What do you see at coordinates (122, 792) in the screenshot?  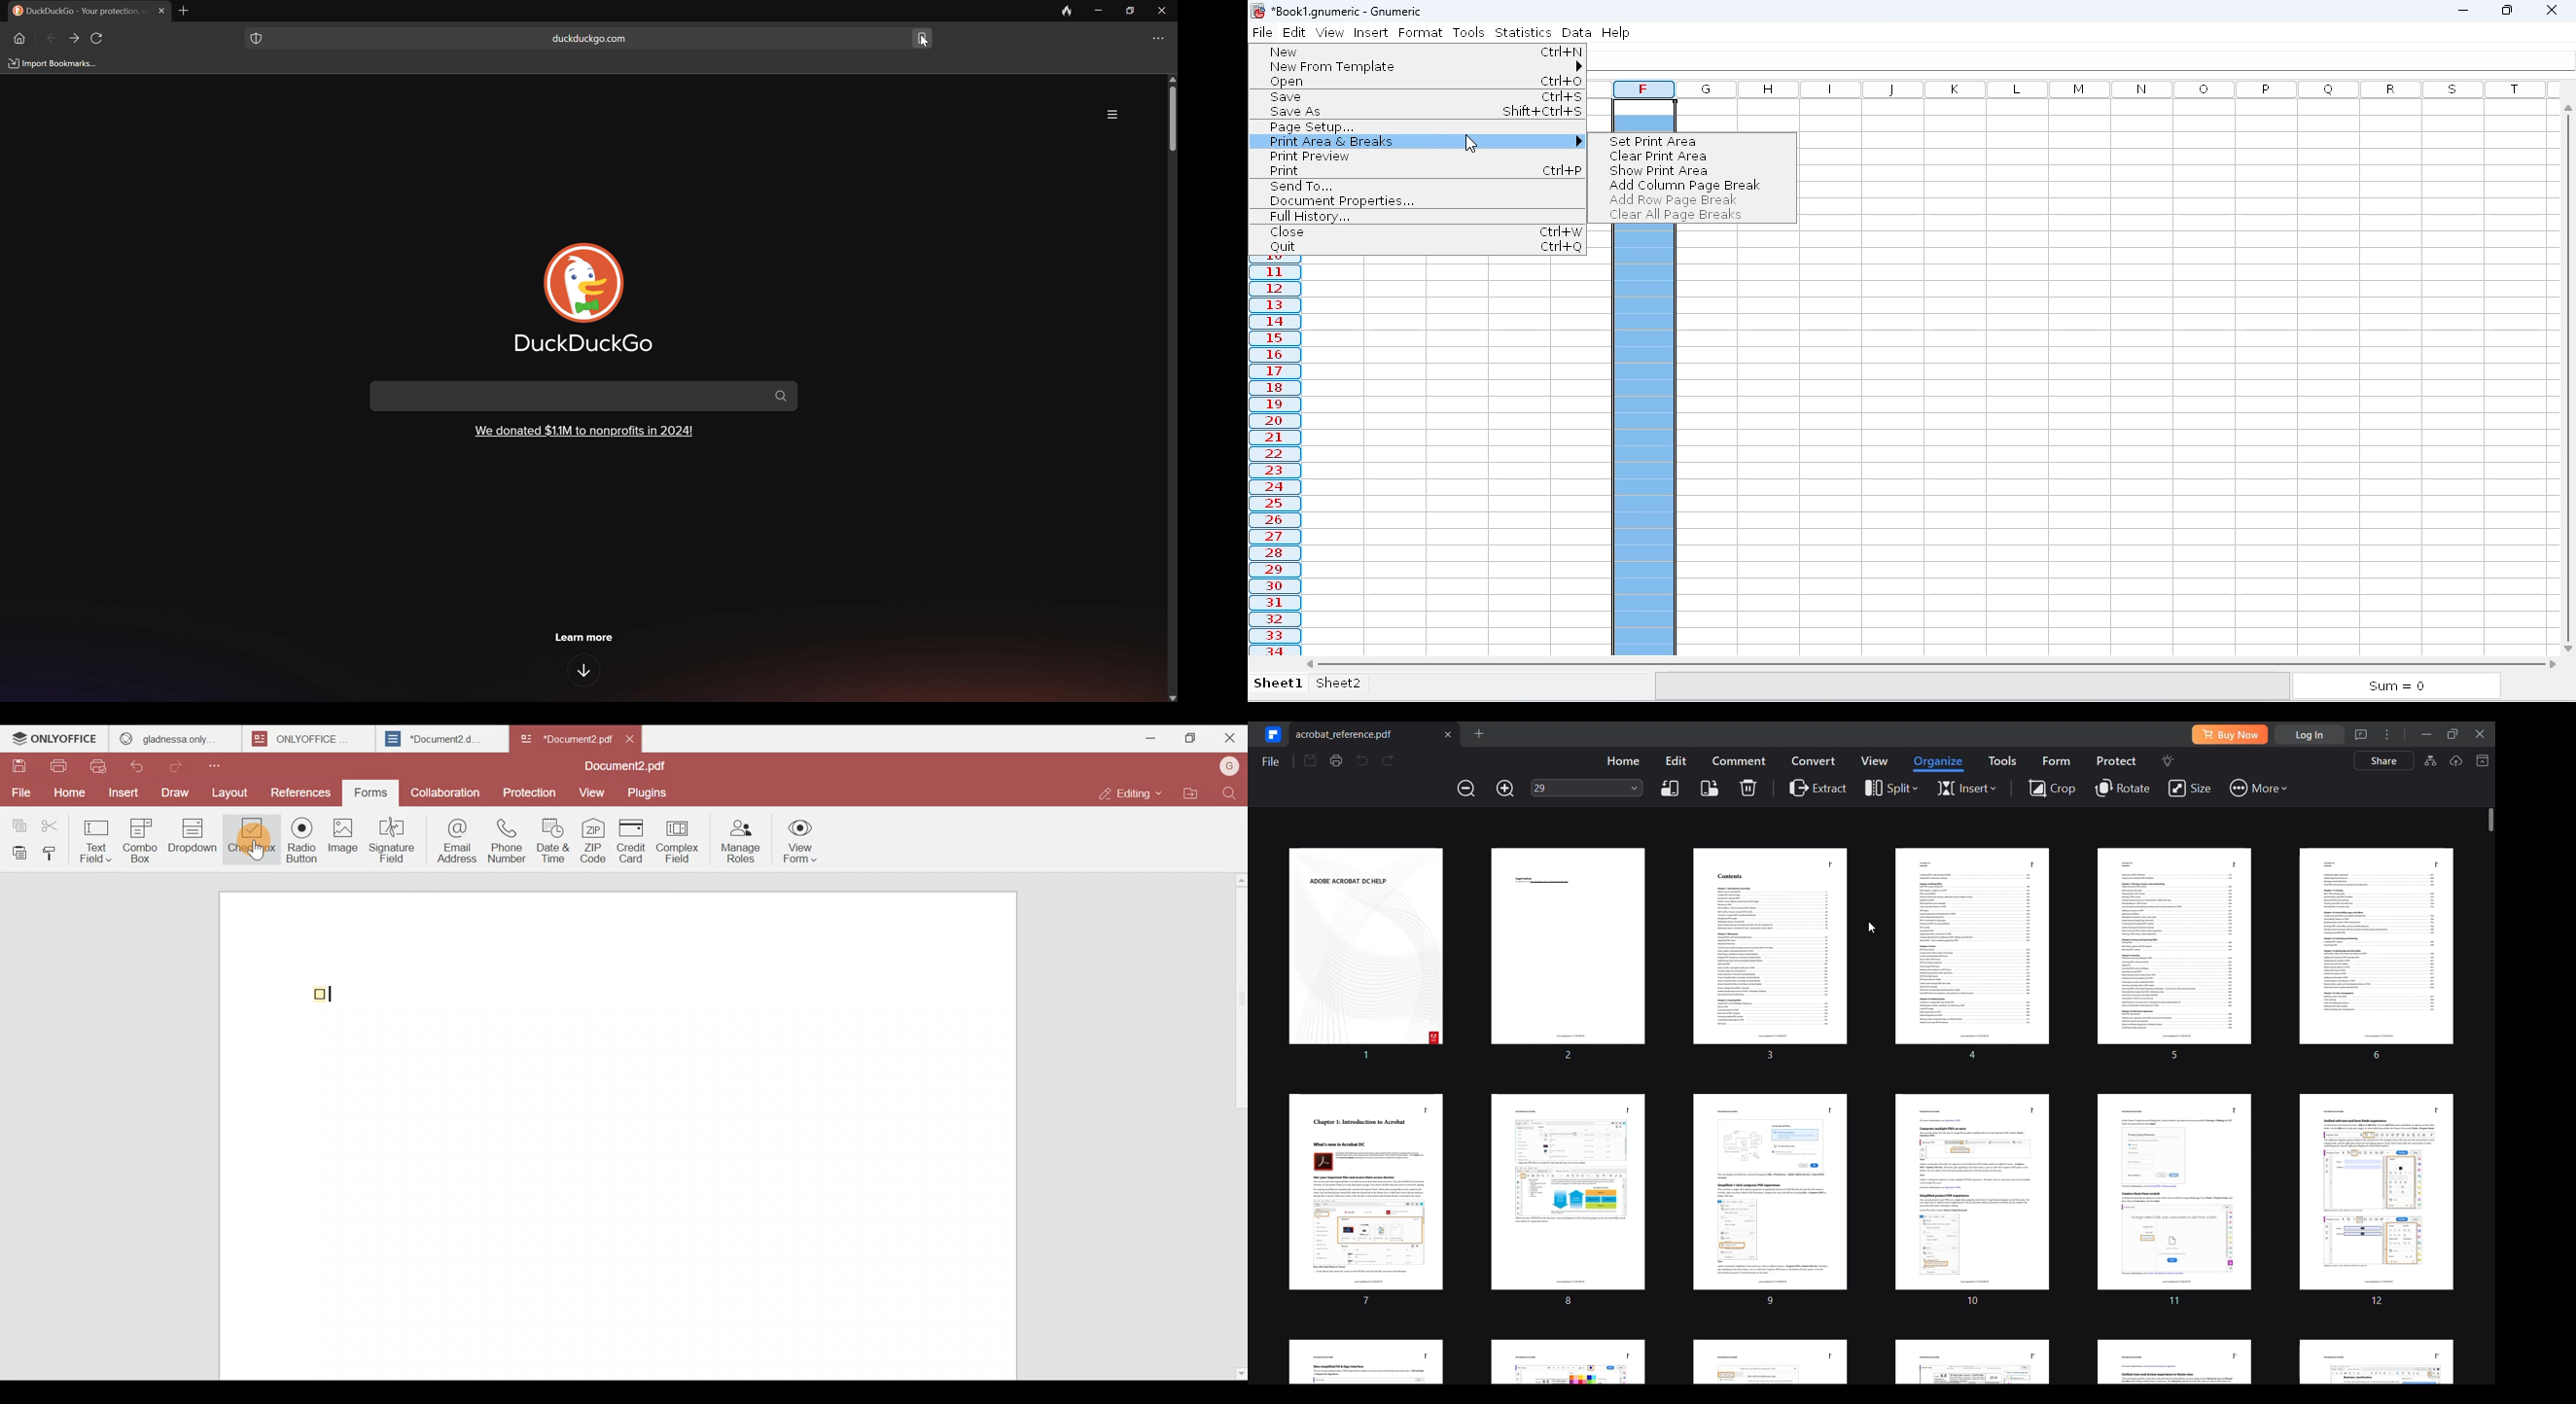 I see `Insert` at bounding box center [122, 792].